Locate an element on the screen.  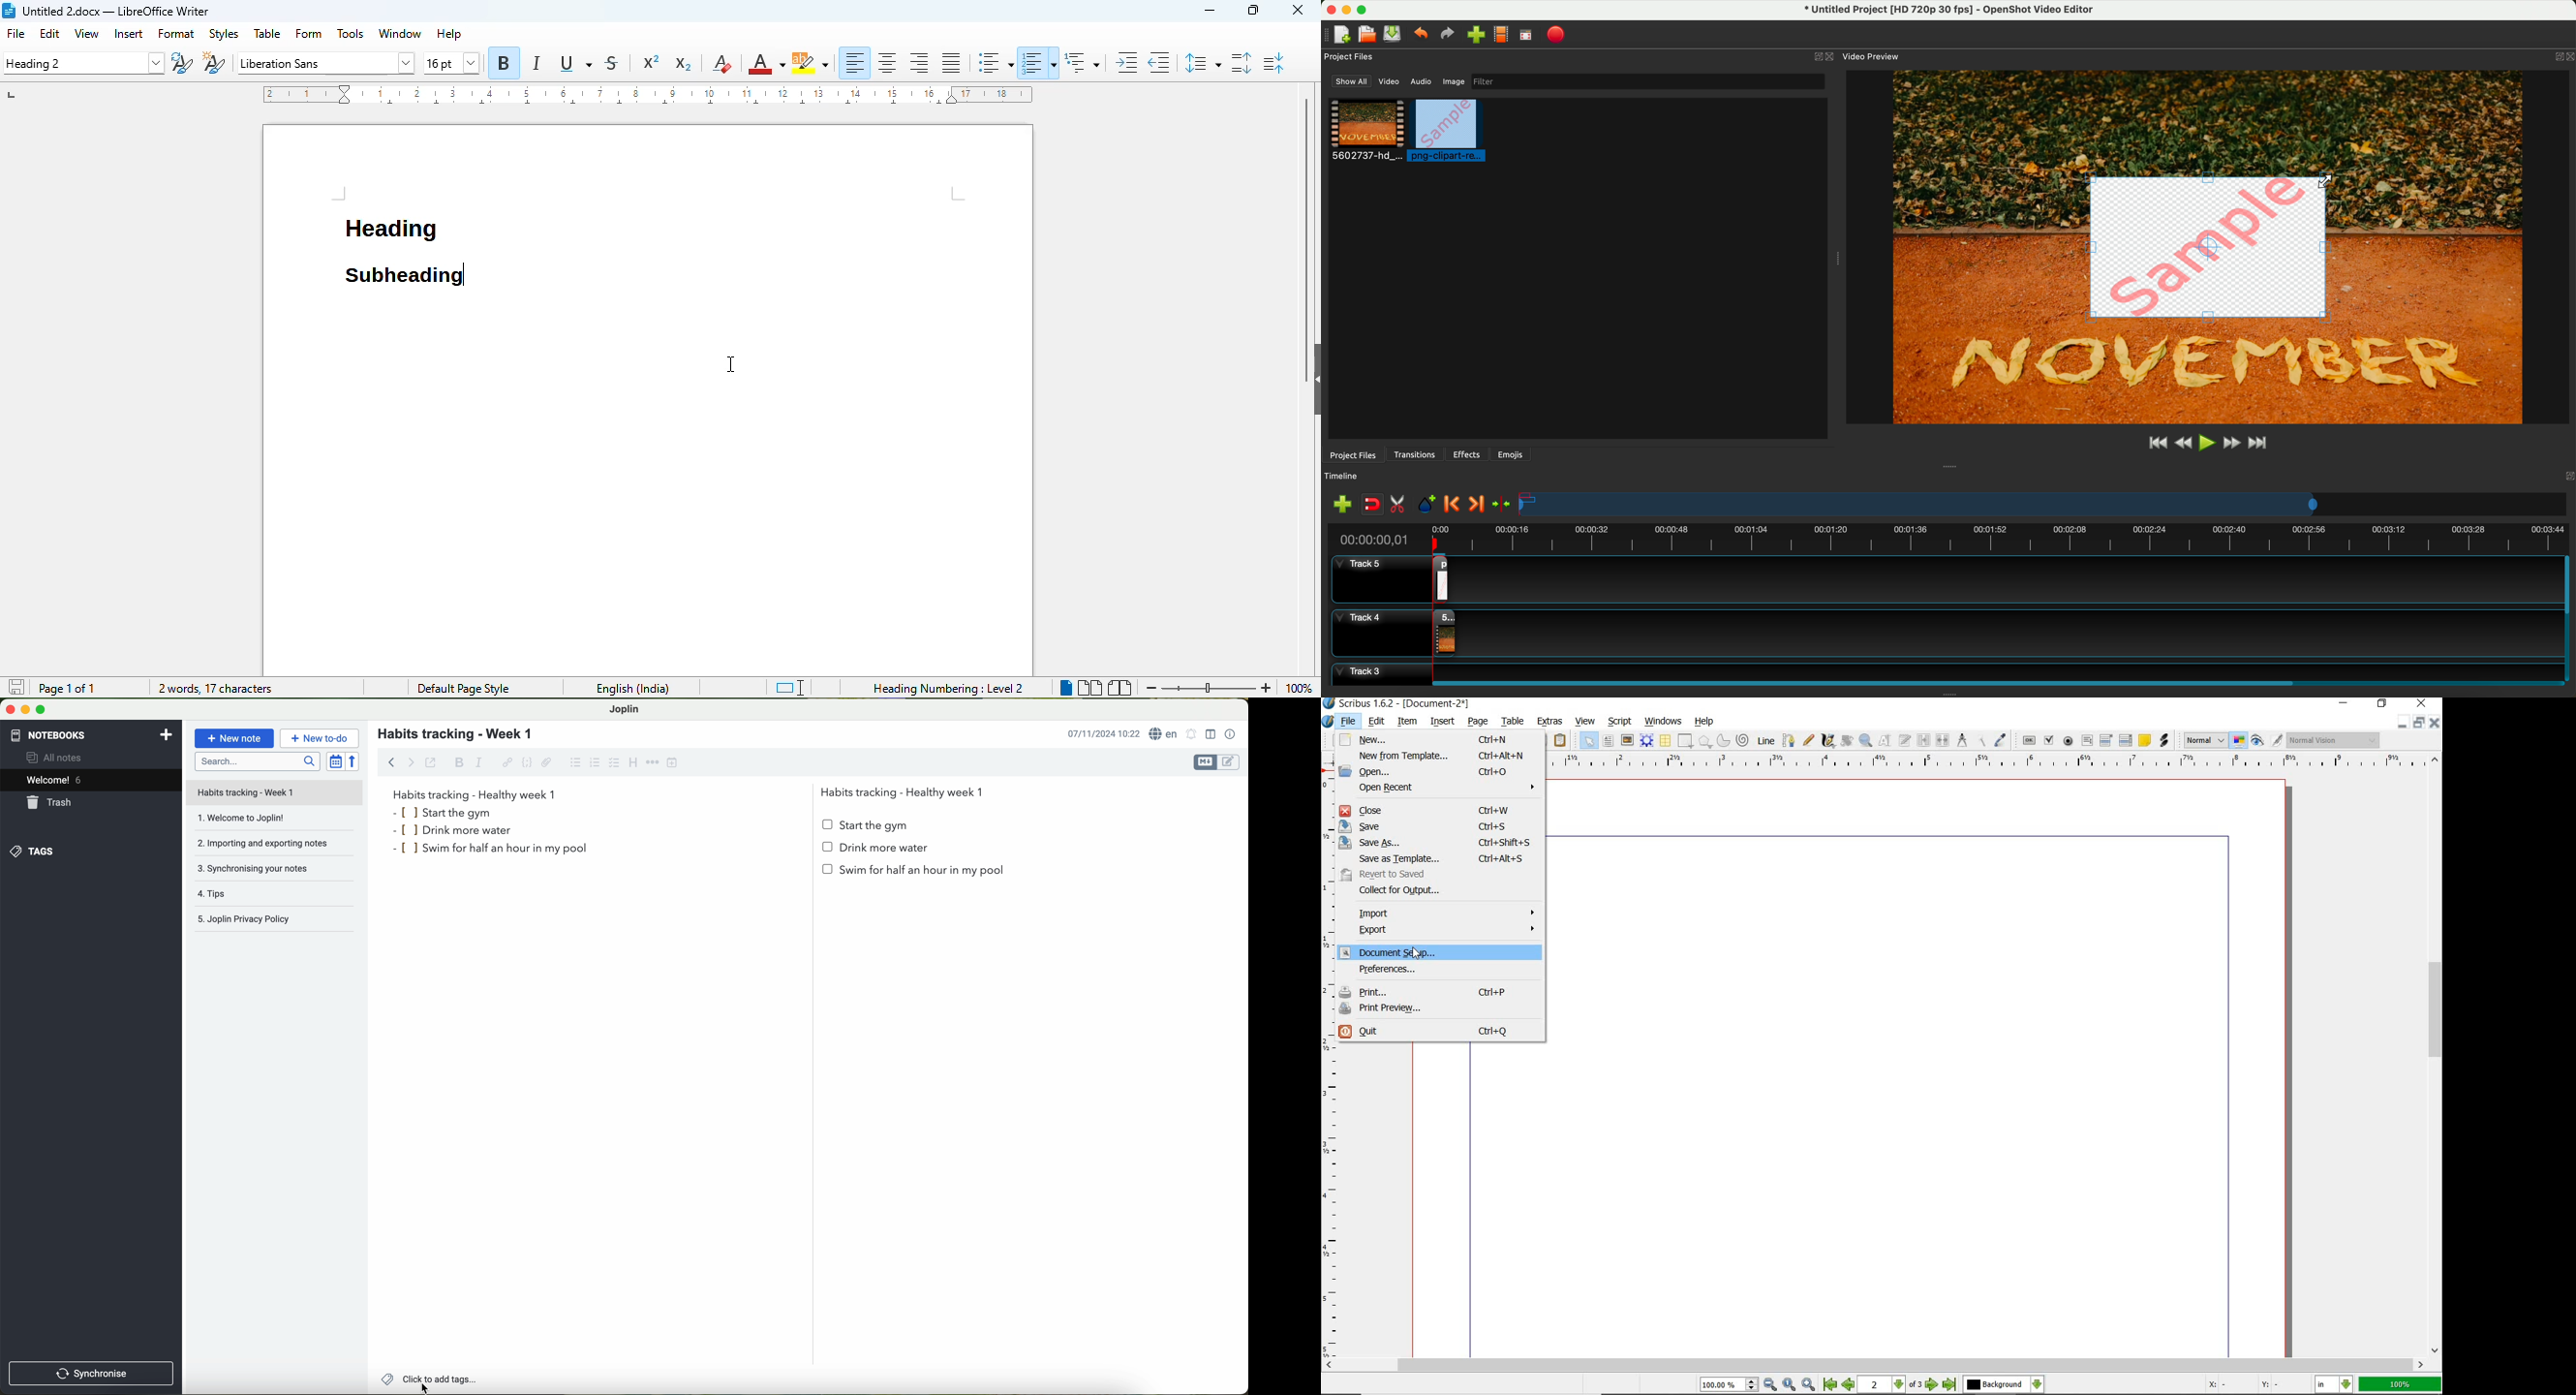
reverse sort order is located at coordinates (353, 761).